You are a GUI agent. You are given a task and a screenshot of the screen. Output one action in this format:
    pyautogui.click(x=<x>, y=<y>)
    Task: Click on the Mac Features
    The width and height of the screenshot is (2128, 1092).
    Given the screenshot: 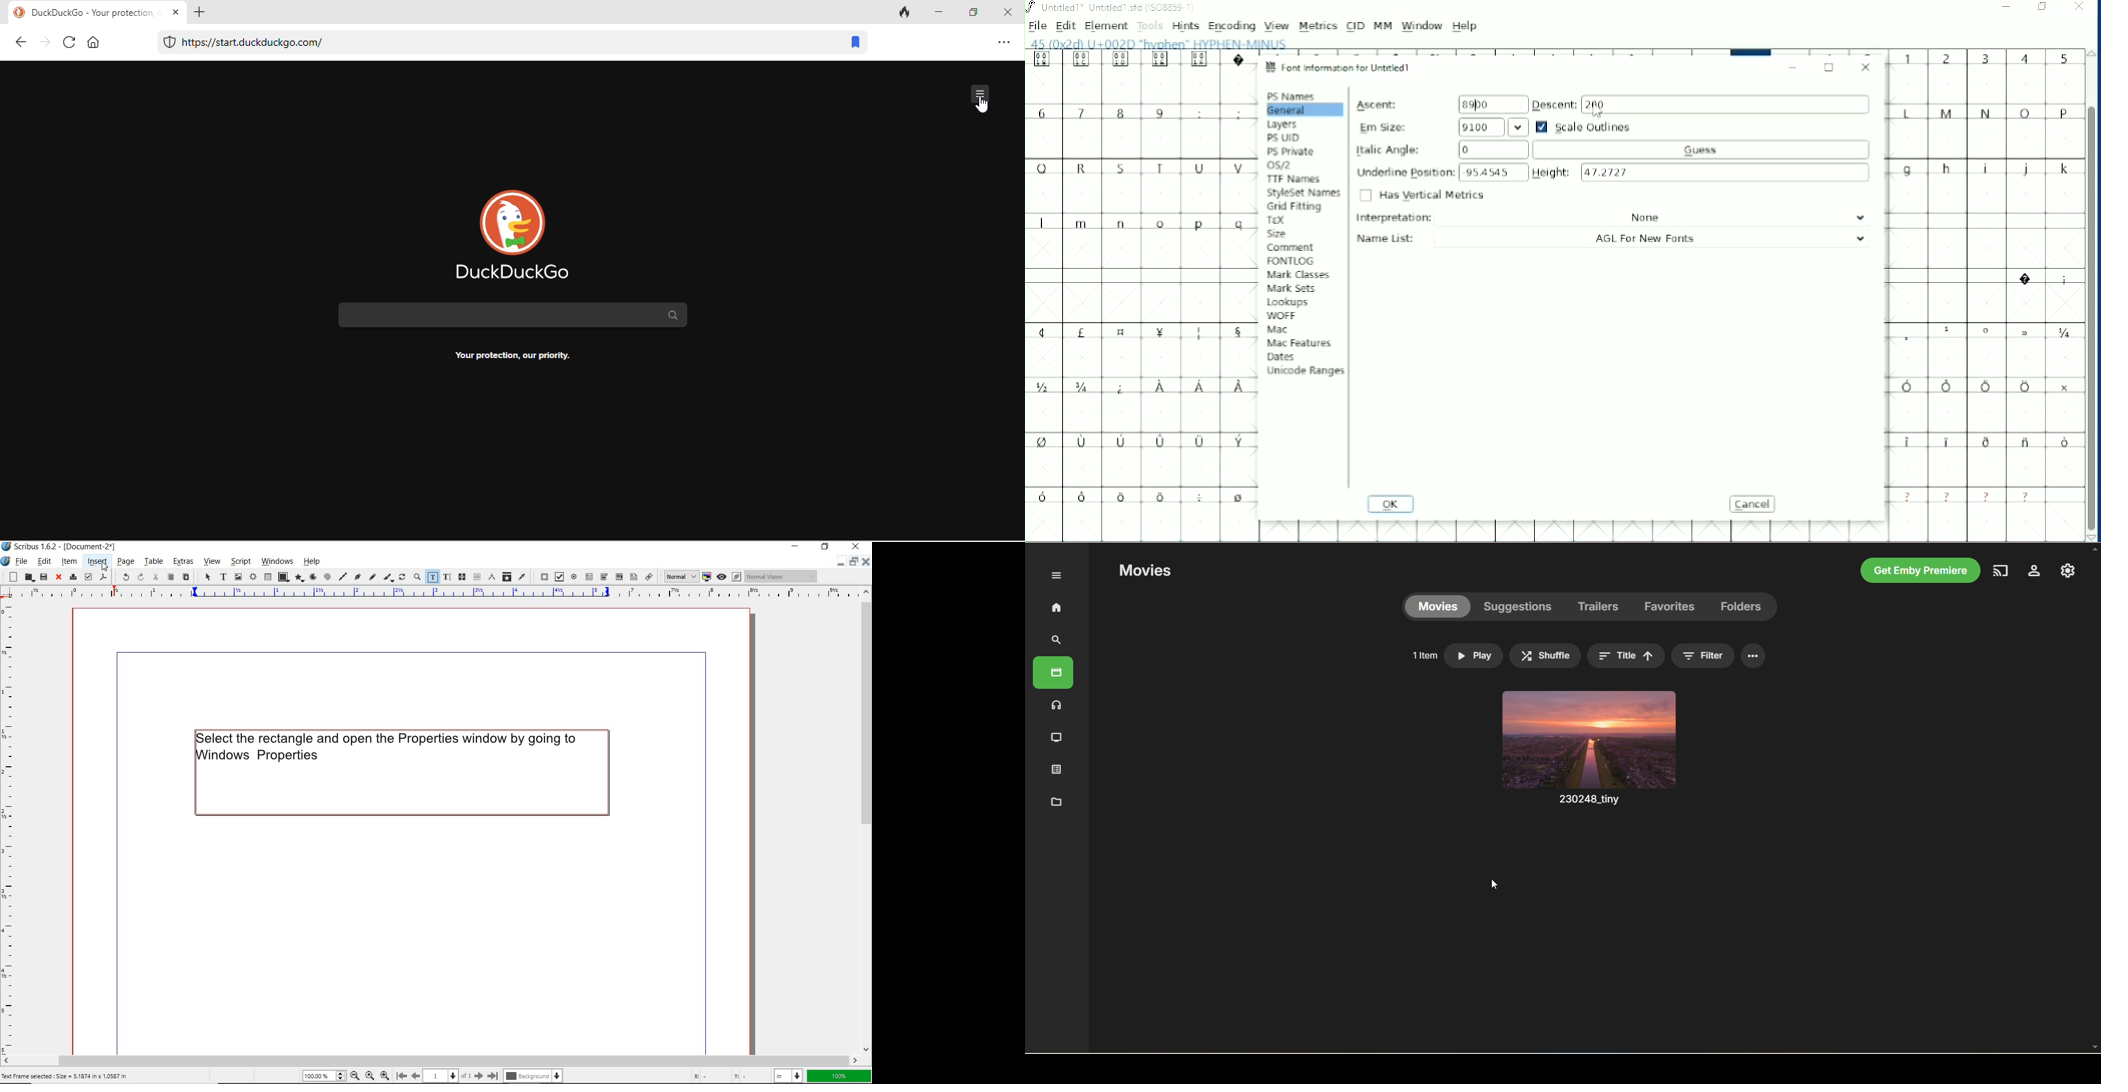 What is the action you would take?
    pyautogui.click(x=1298, y=343)
    